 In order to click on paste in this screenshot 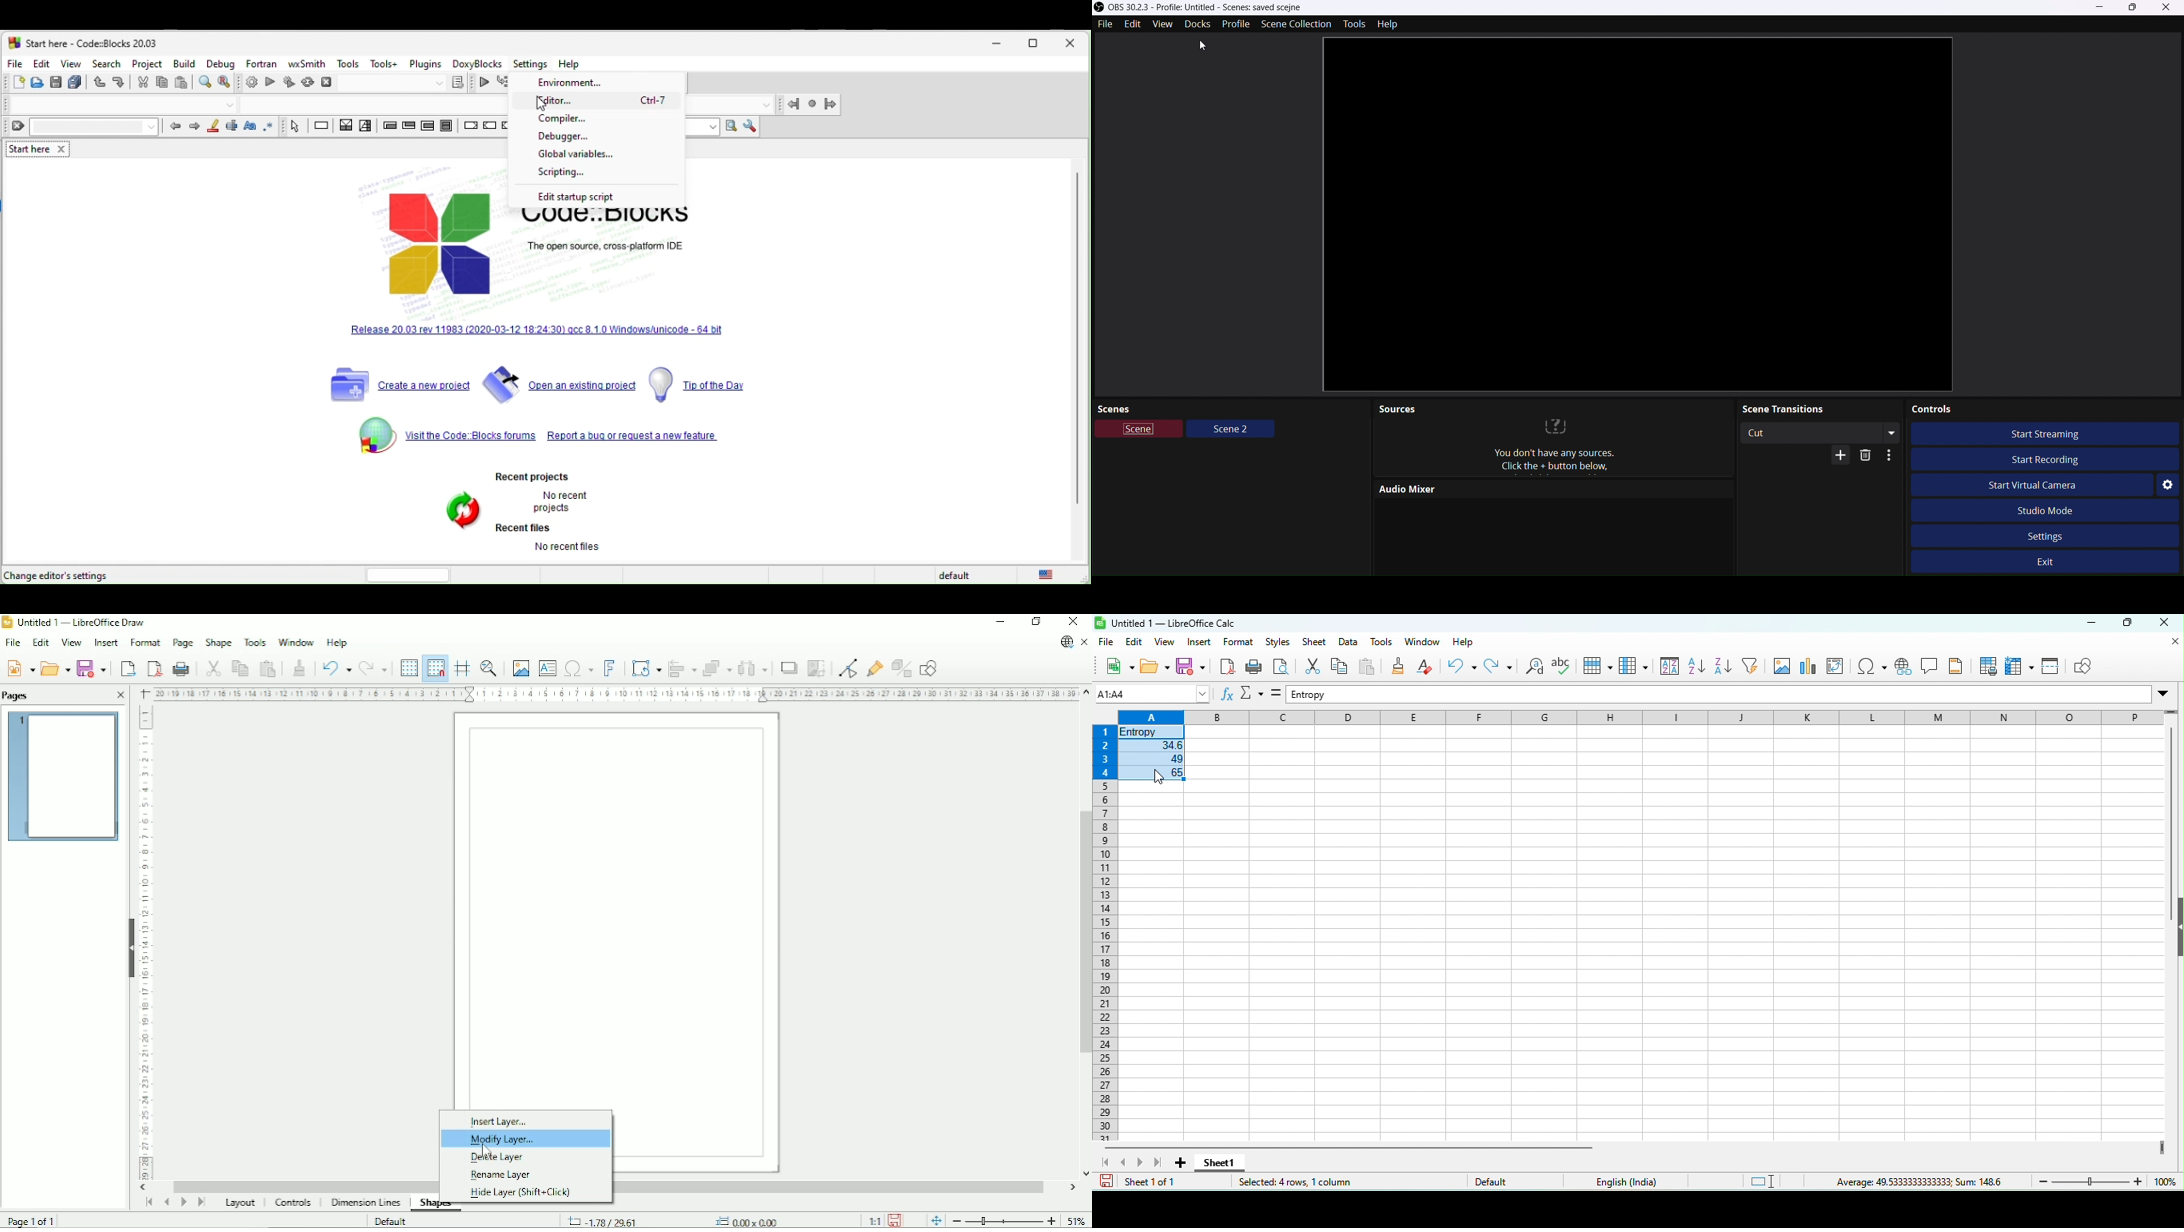, I will do `click(182, 84)`.